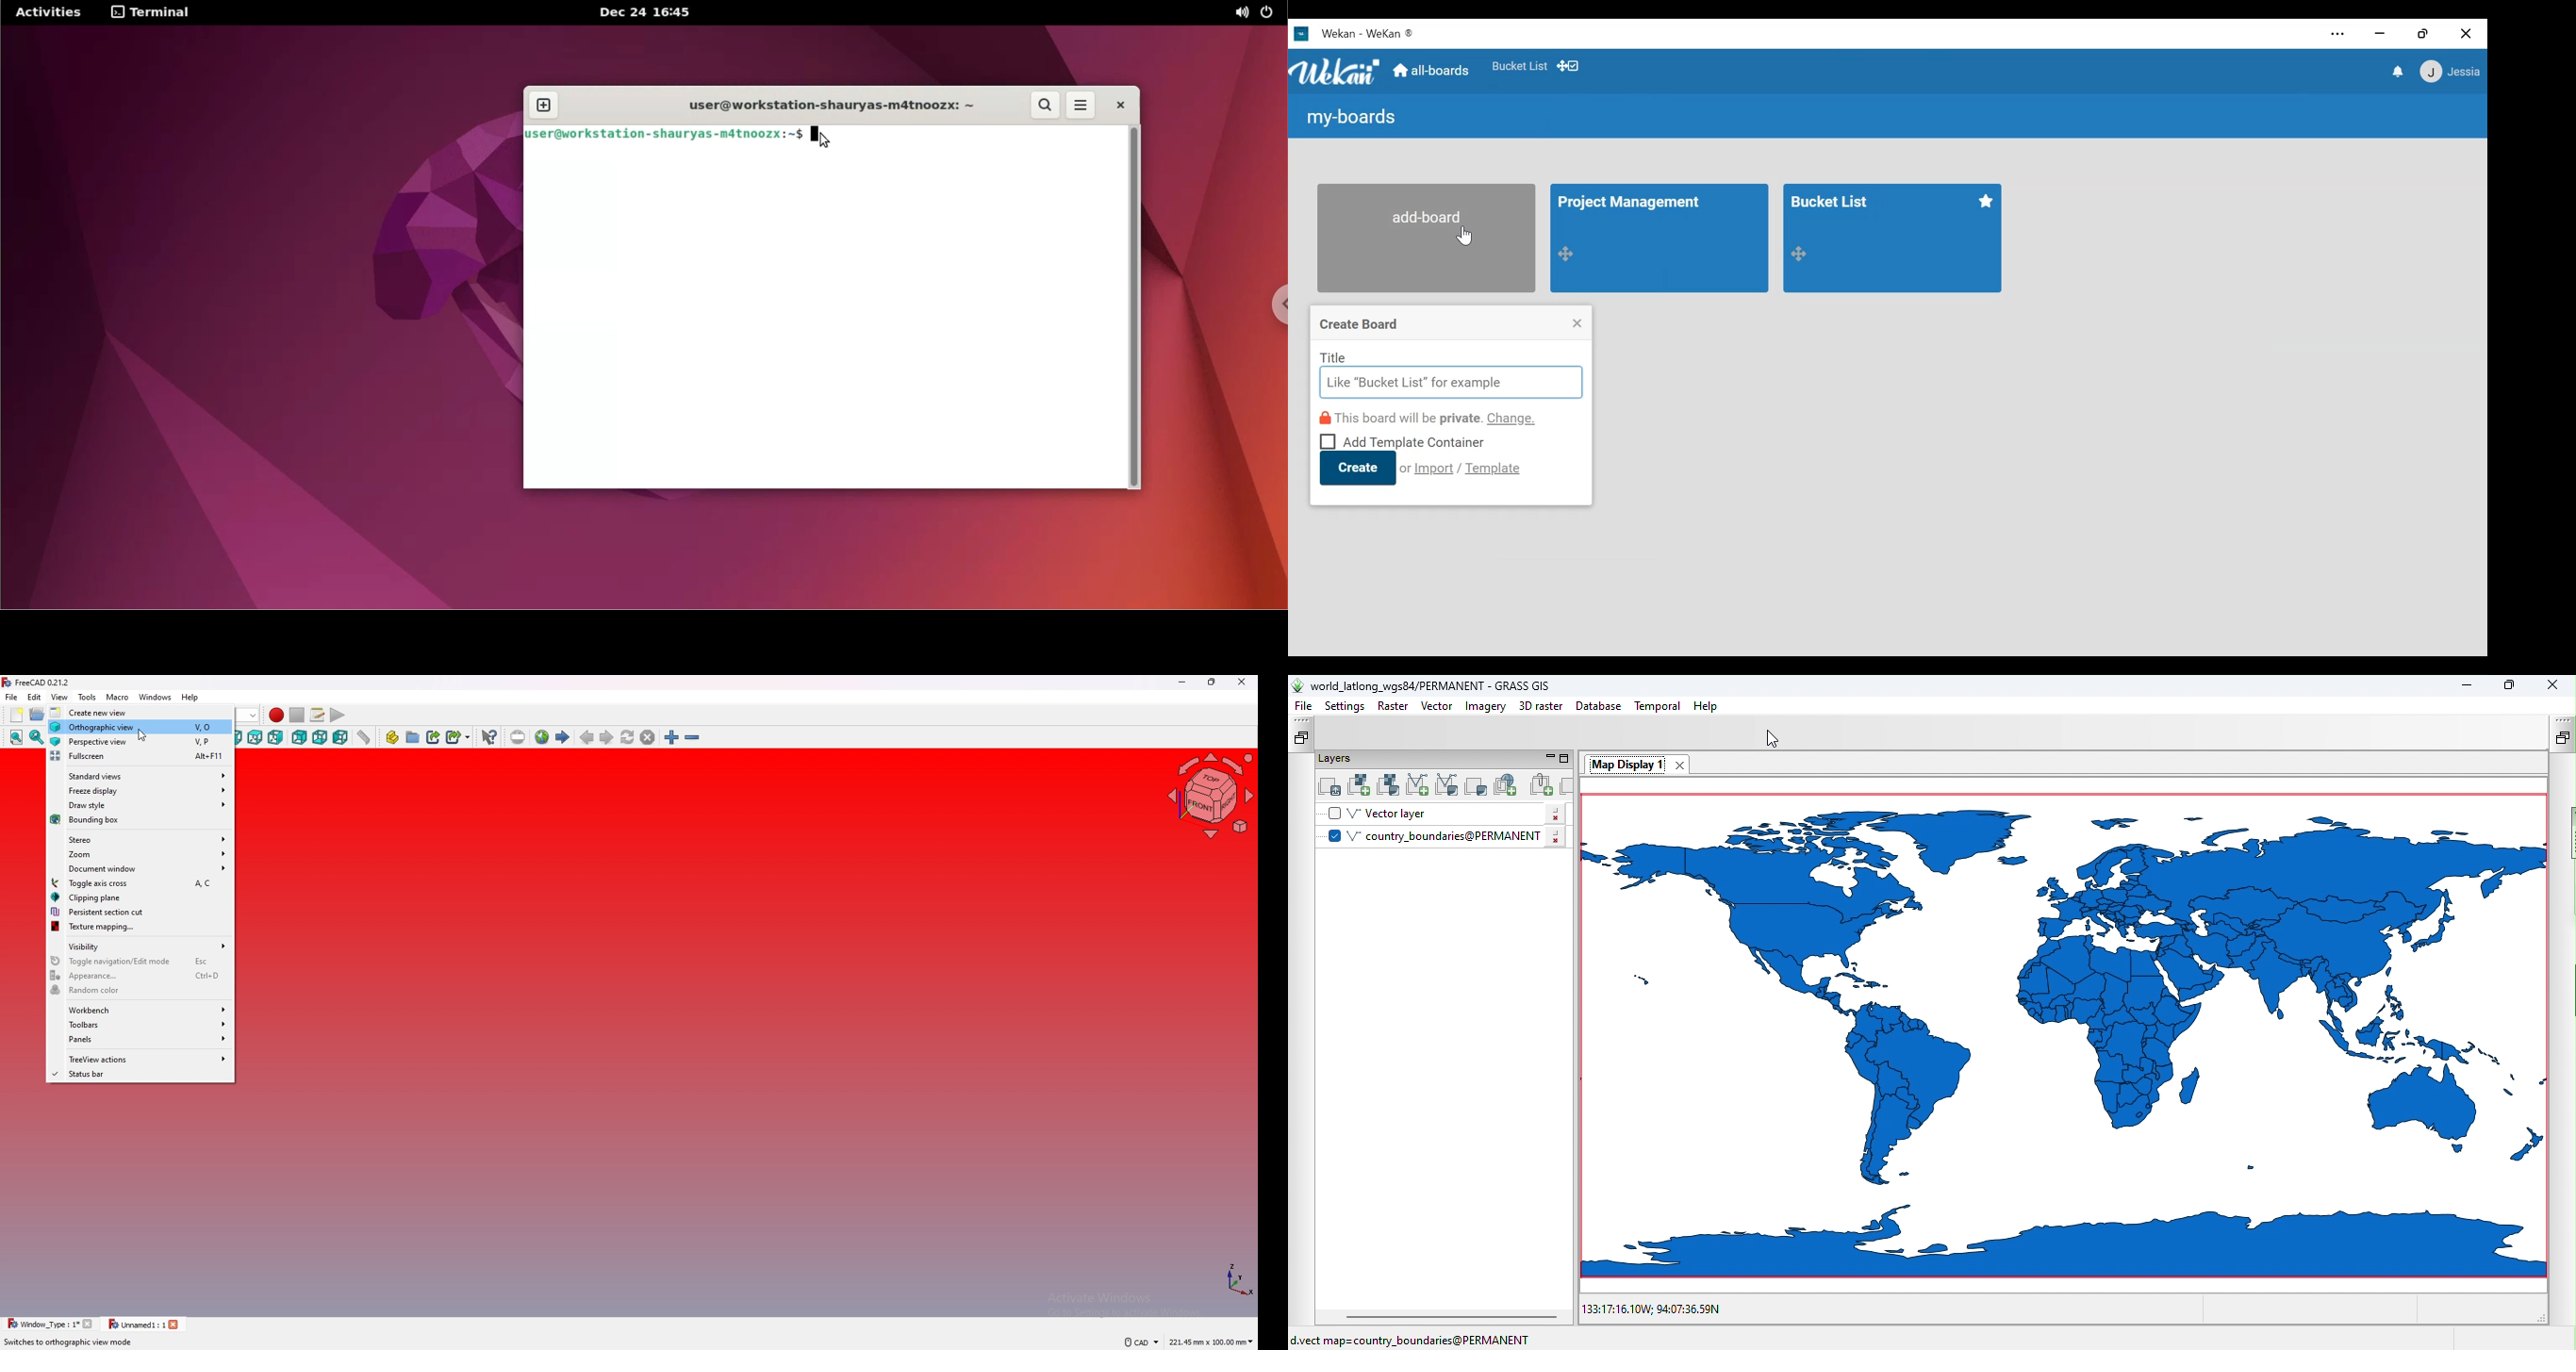 Image resolution: width=2576 pixels, height=1372 pixels. I want to click on macros, so click(318, 715).